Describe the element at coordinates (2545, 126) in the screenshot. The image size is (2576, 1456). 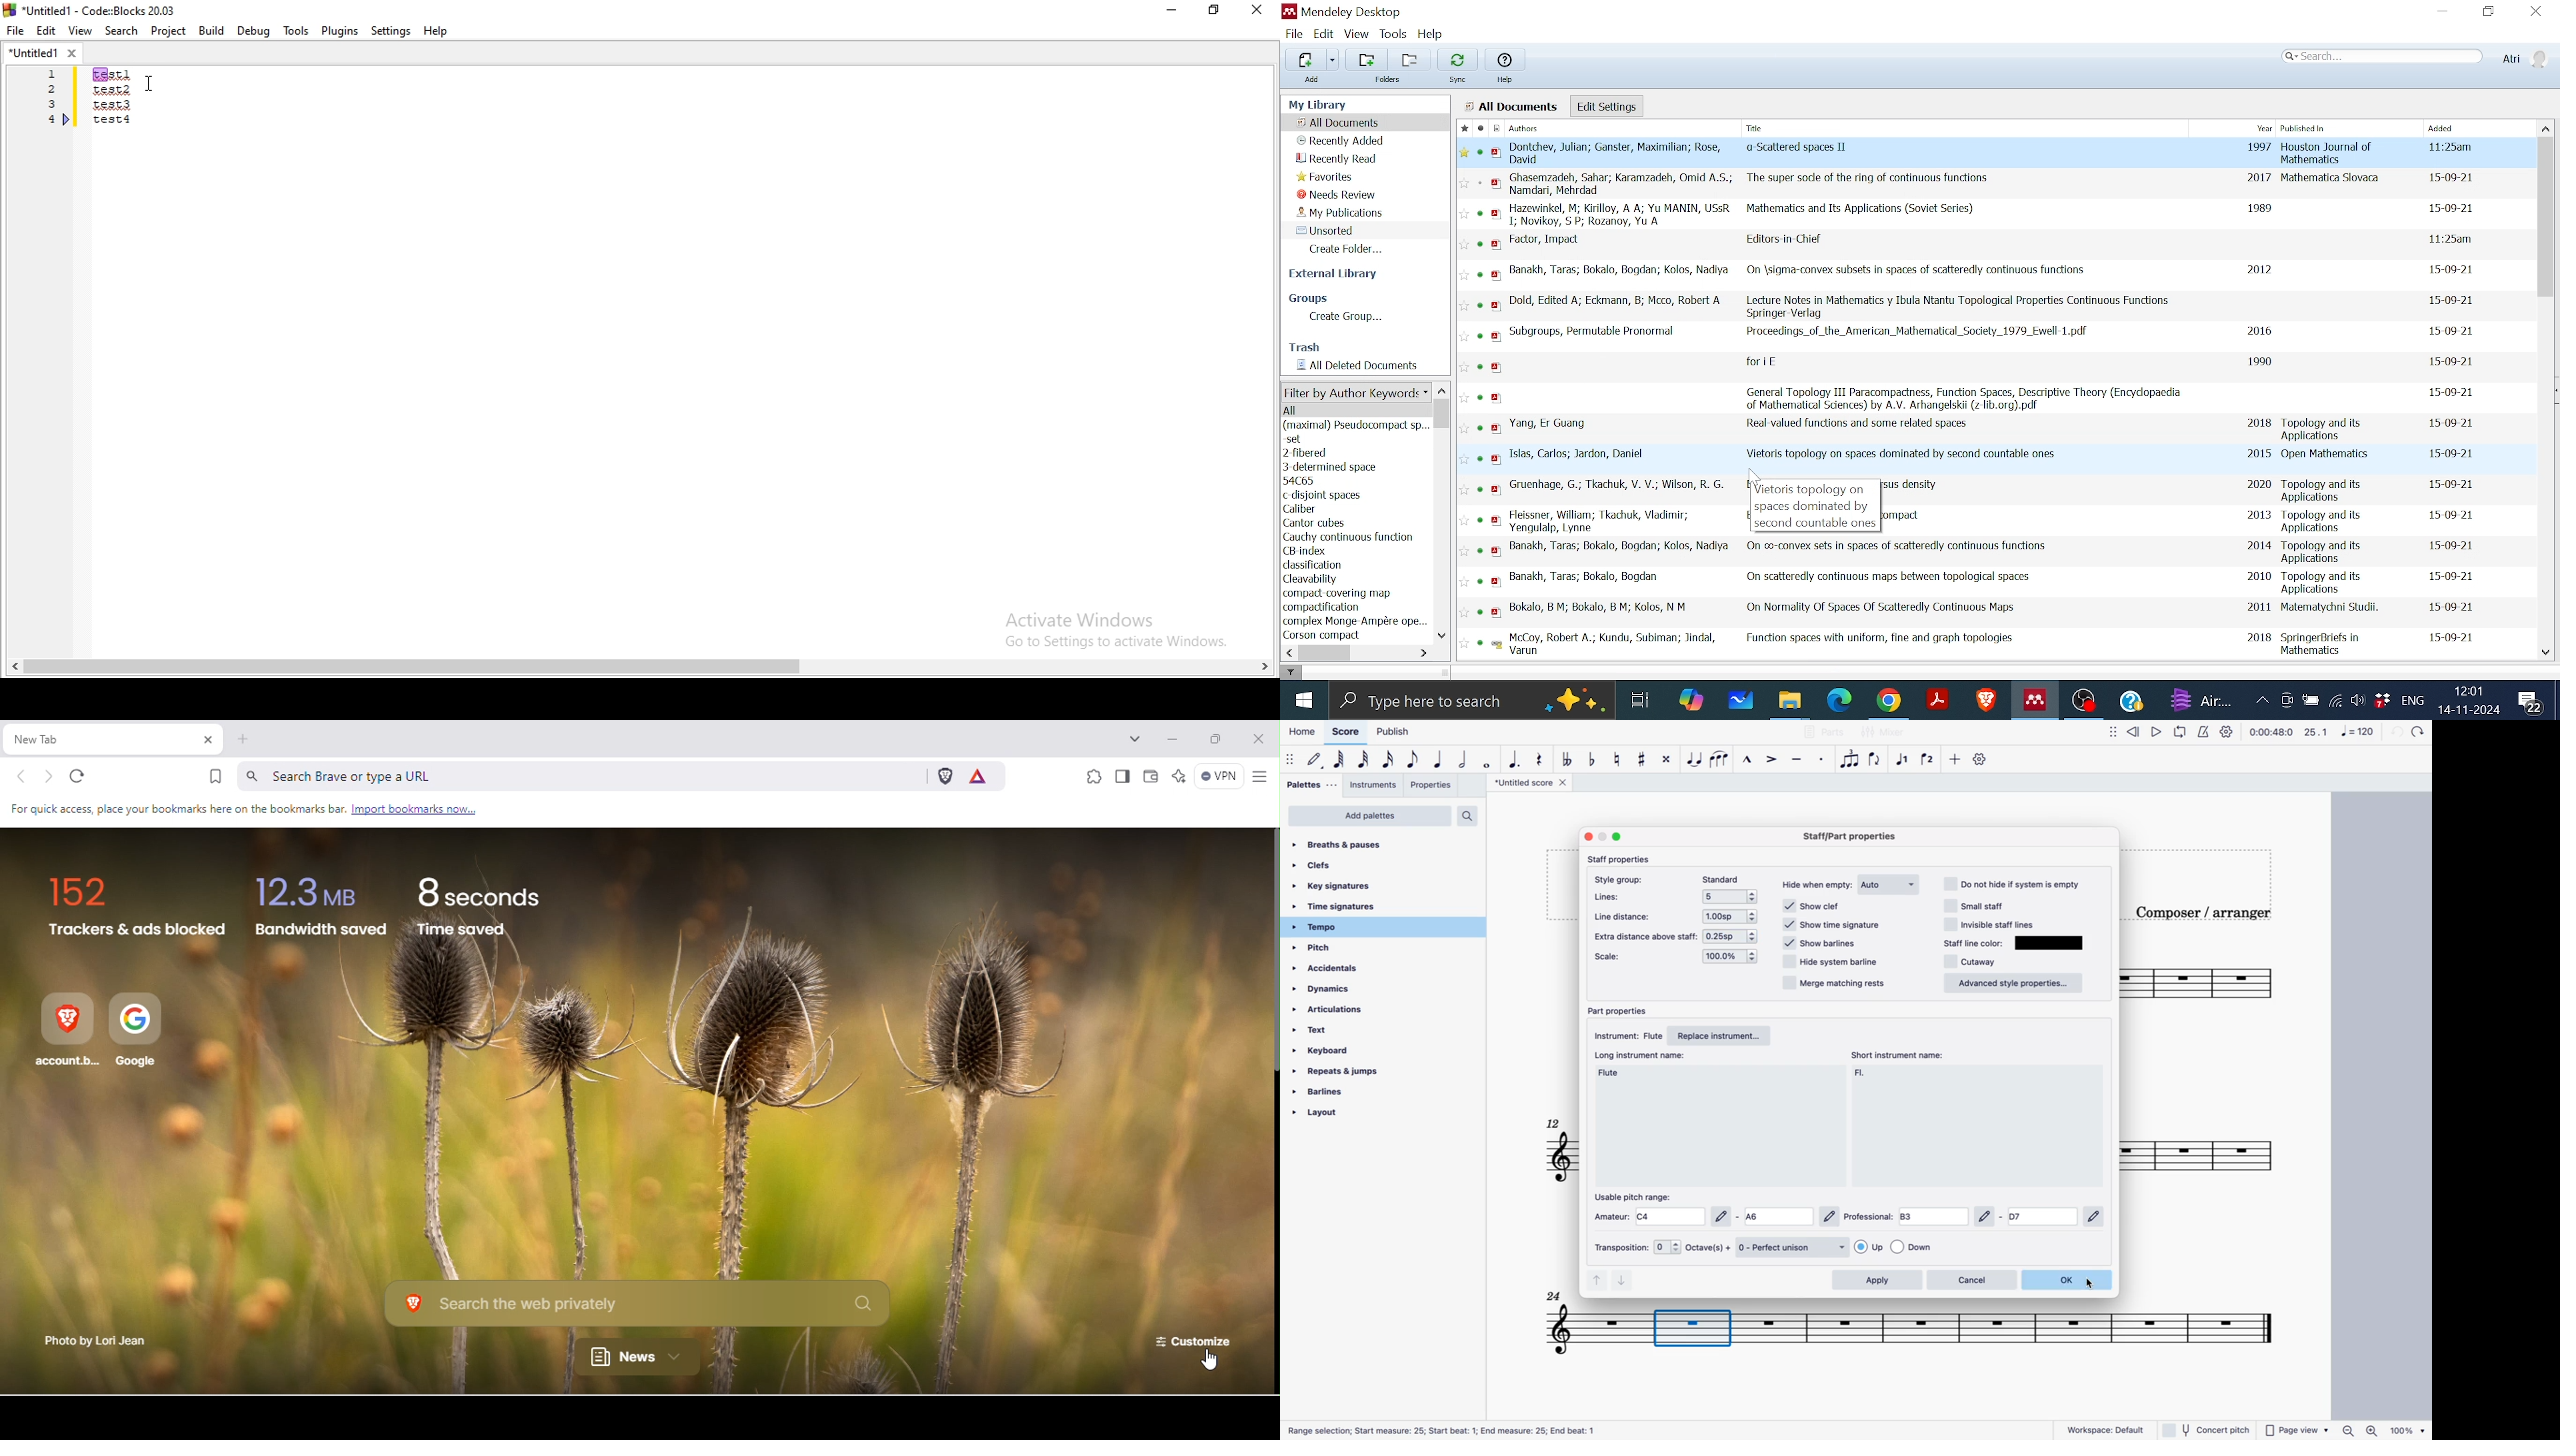
I see `` at that location.